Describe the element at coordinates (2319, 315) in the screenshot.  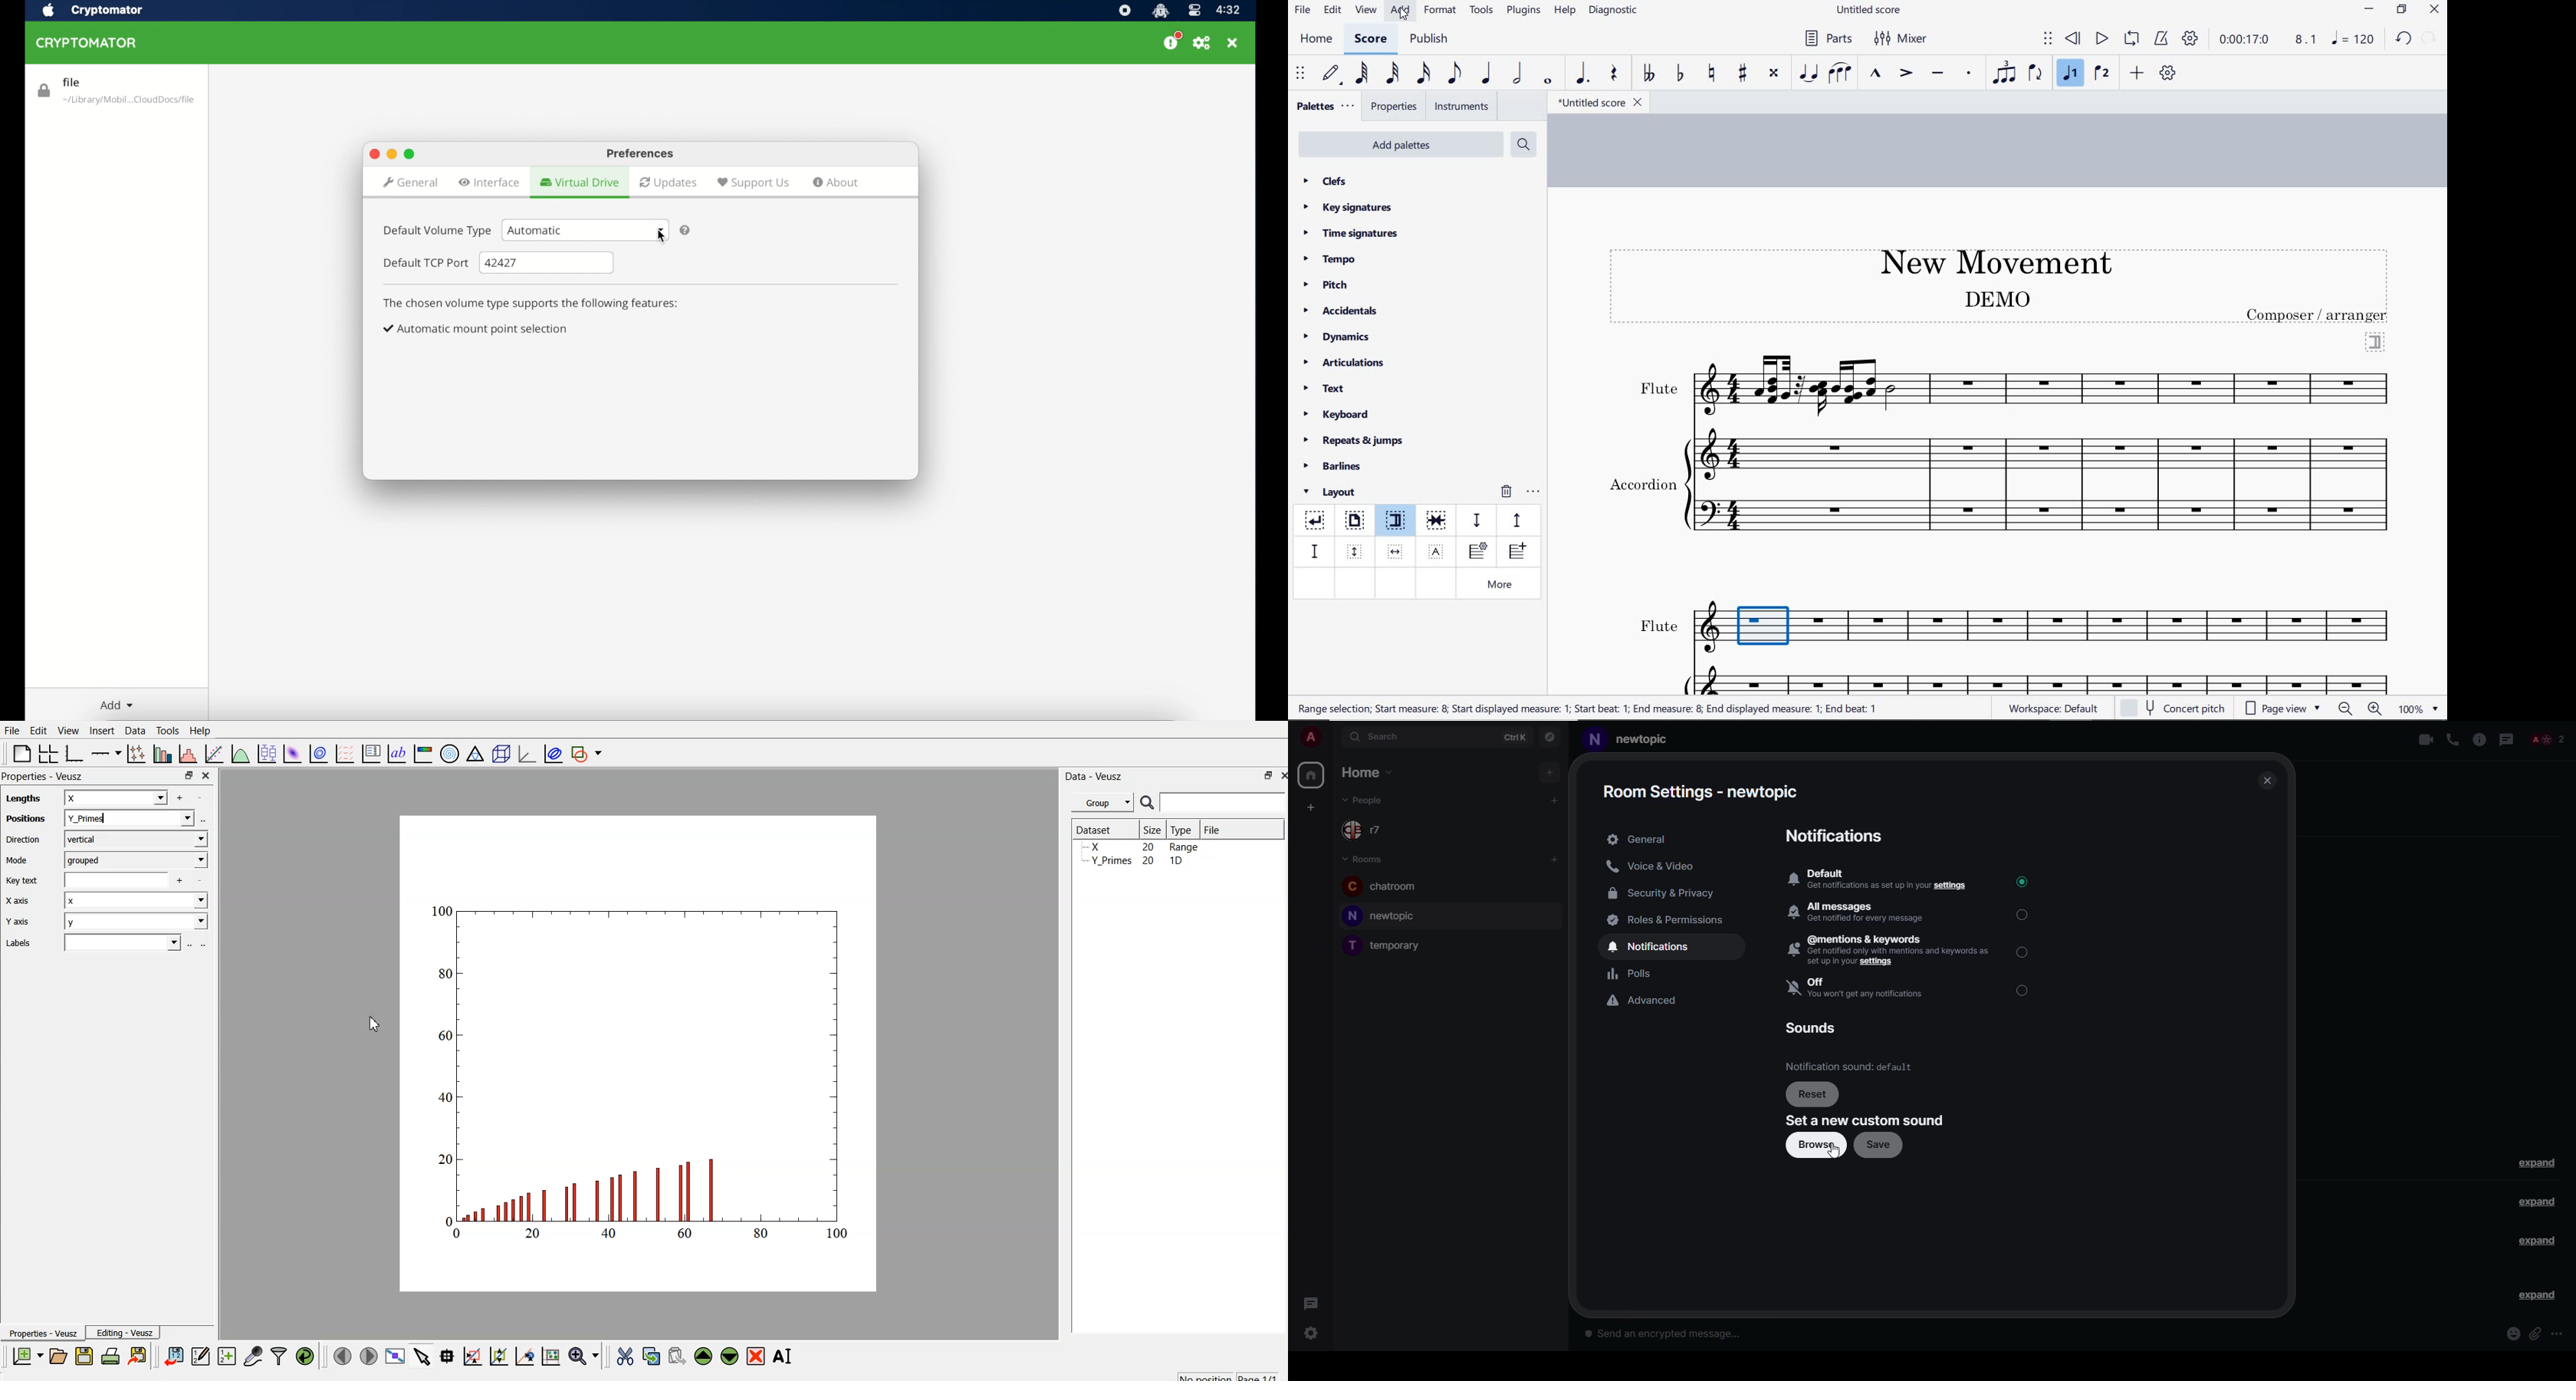
I see `text` at that location.